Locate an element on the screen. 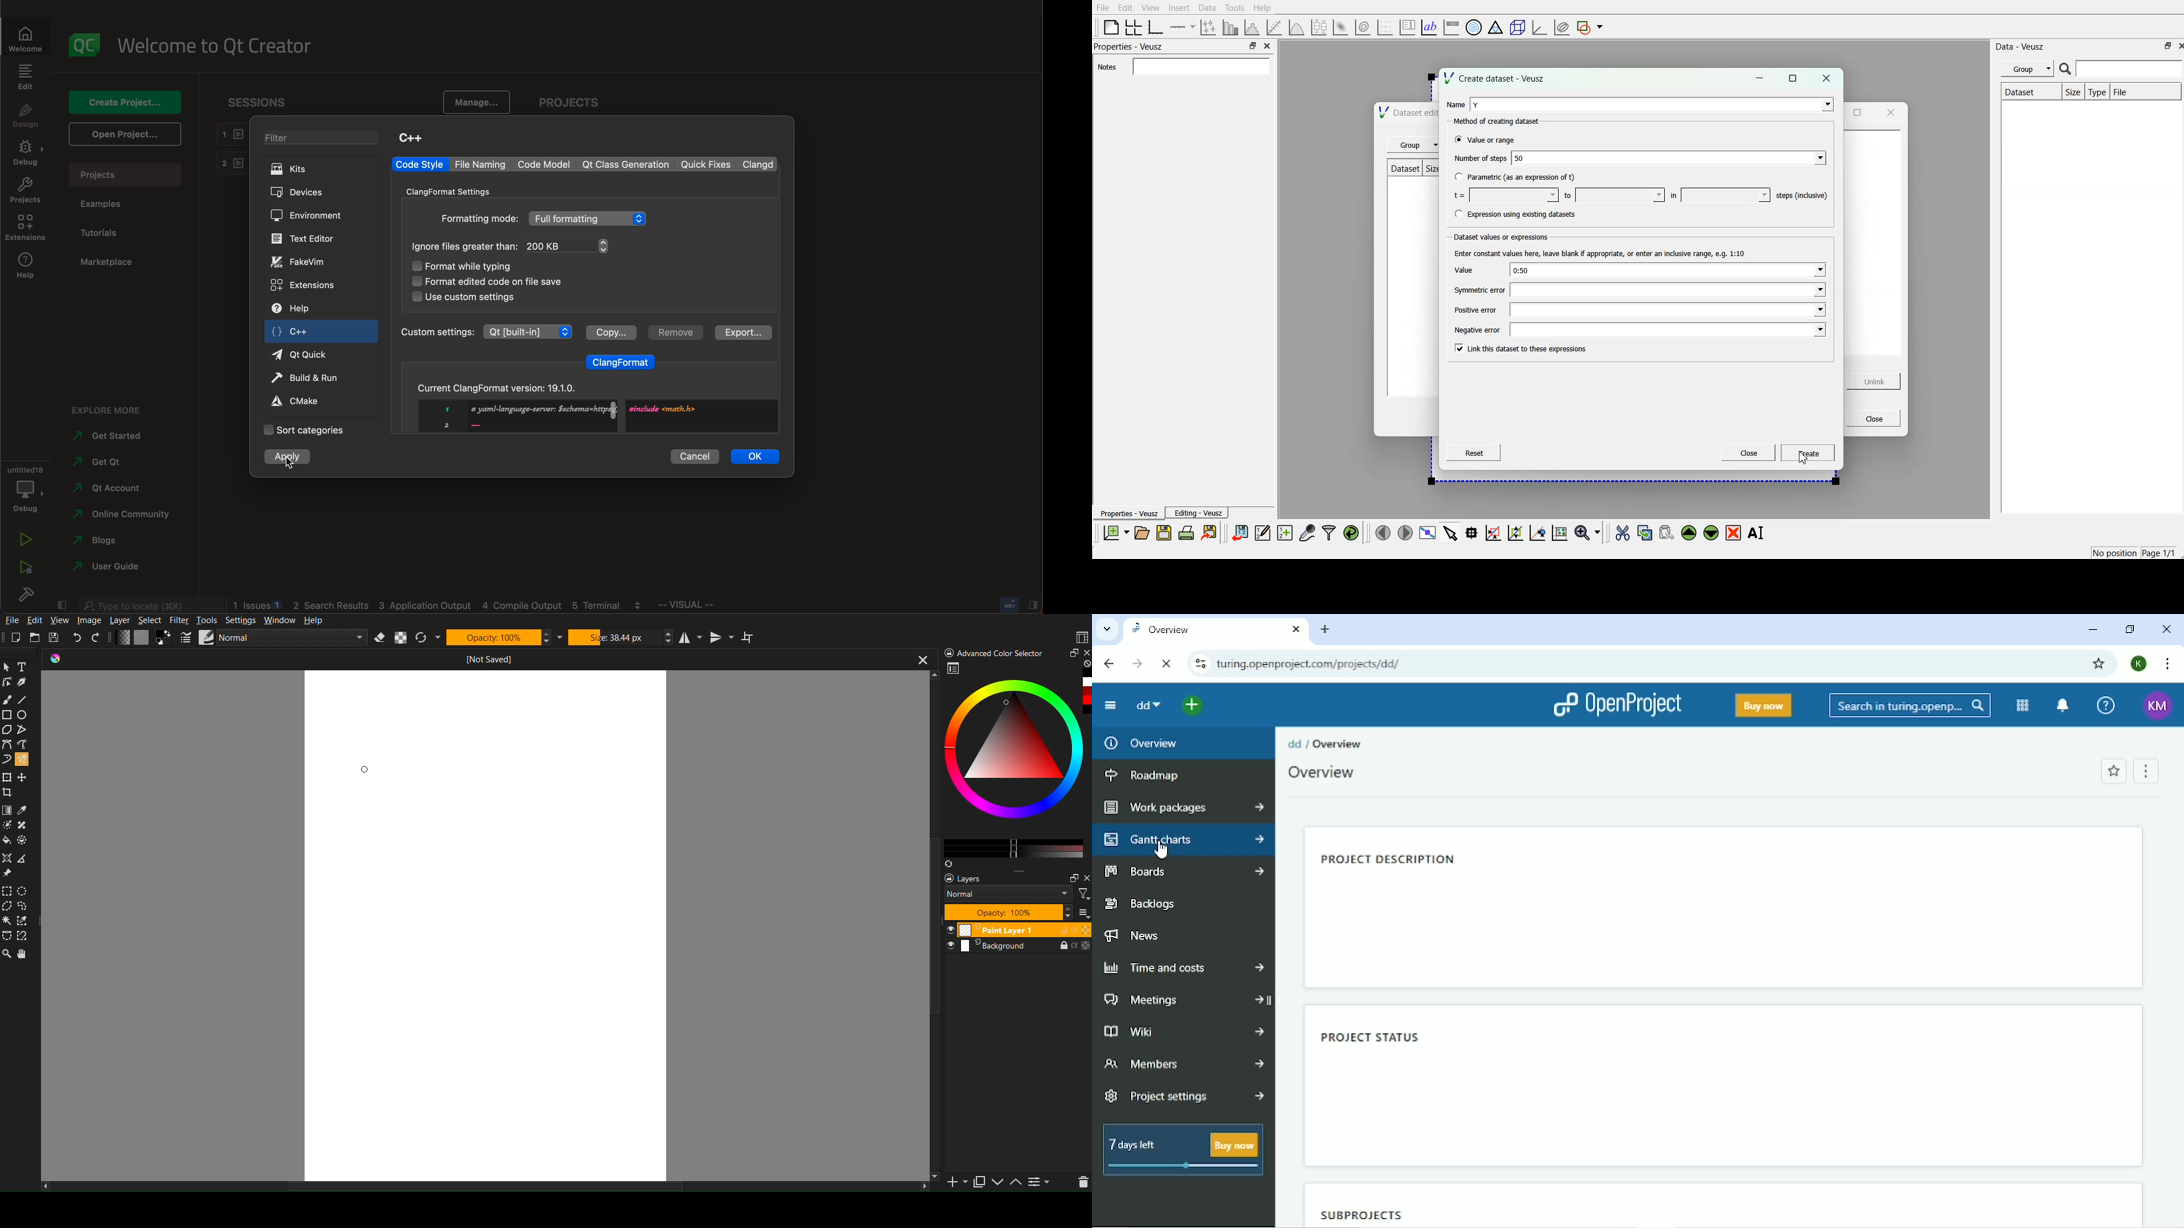 Image resolution: width=2184 pixels, height=1232 pixels. Editing - Veusz is located at coordinates (1199, 513).